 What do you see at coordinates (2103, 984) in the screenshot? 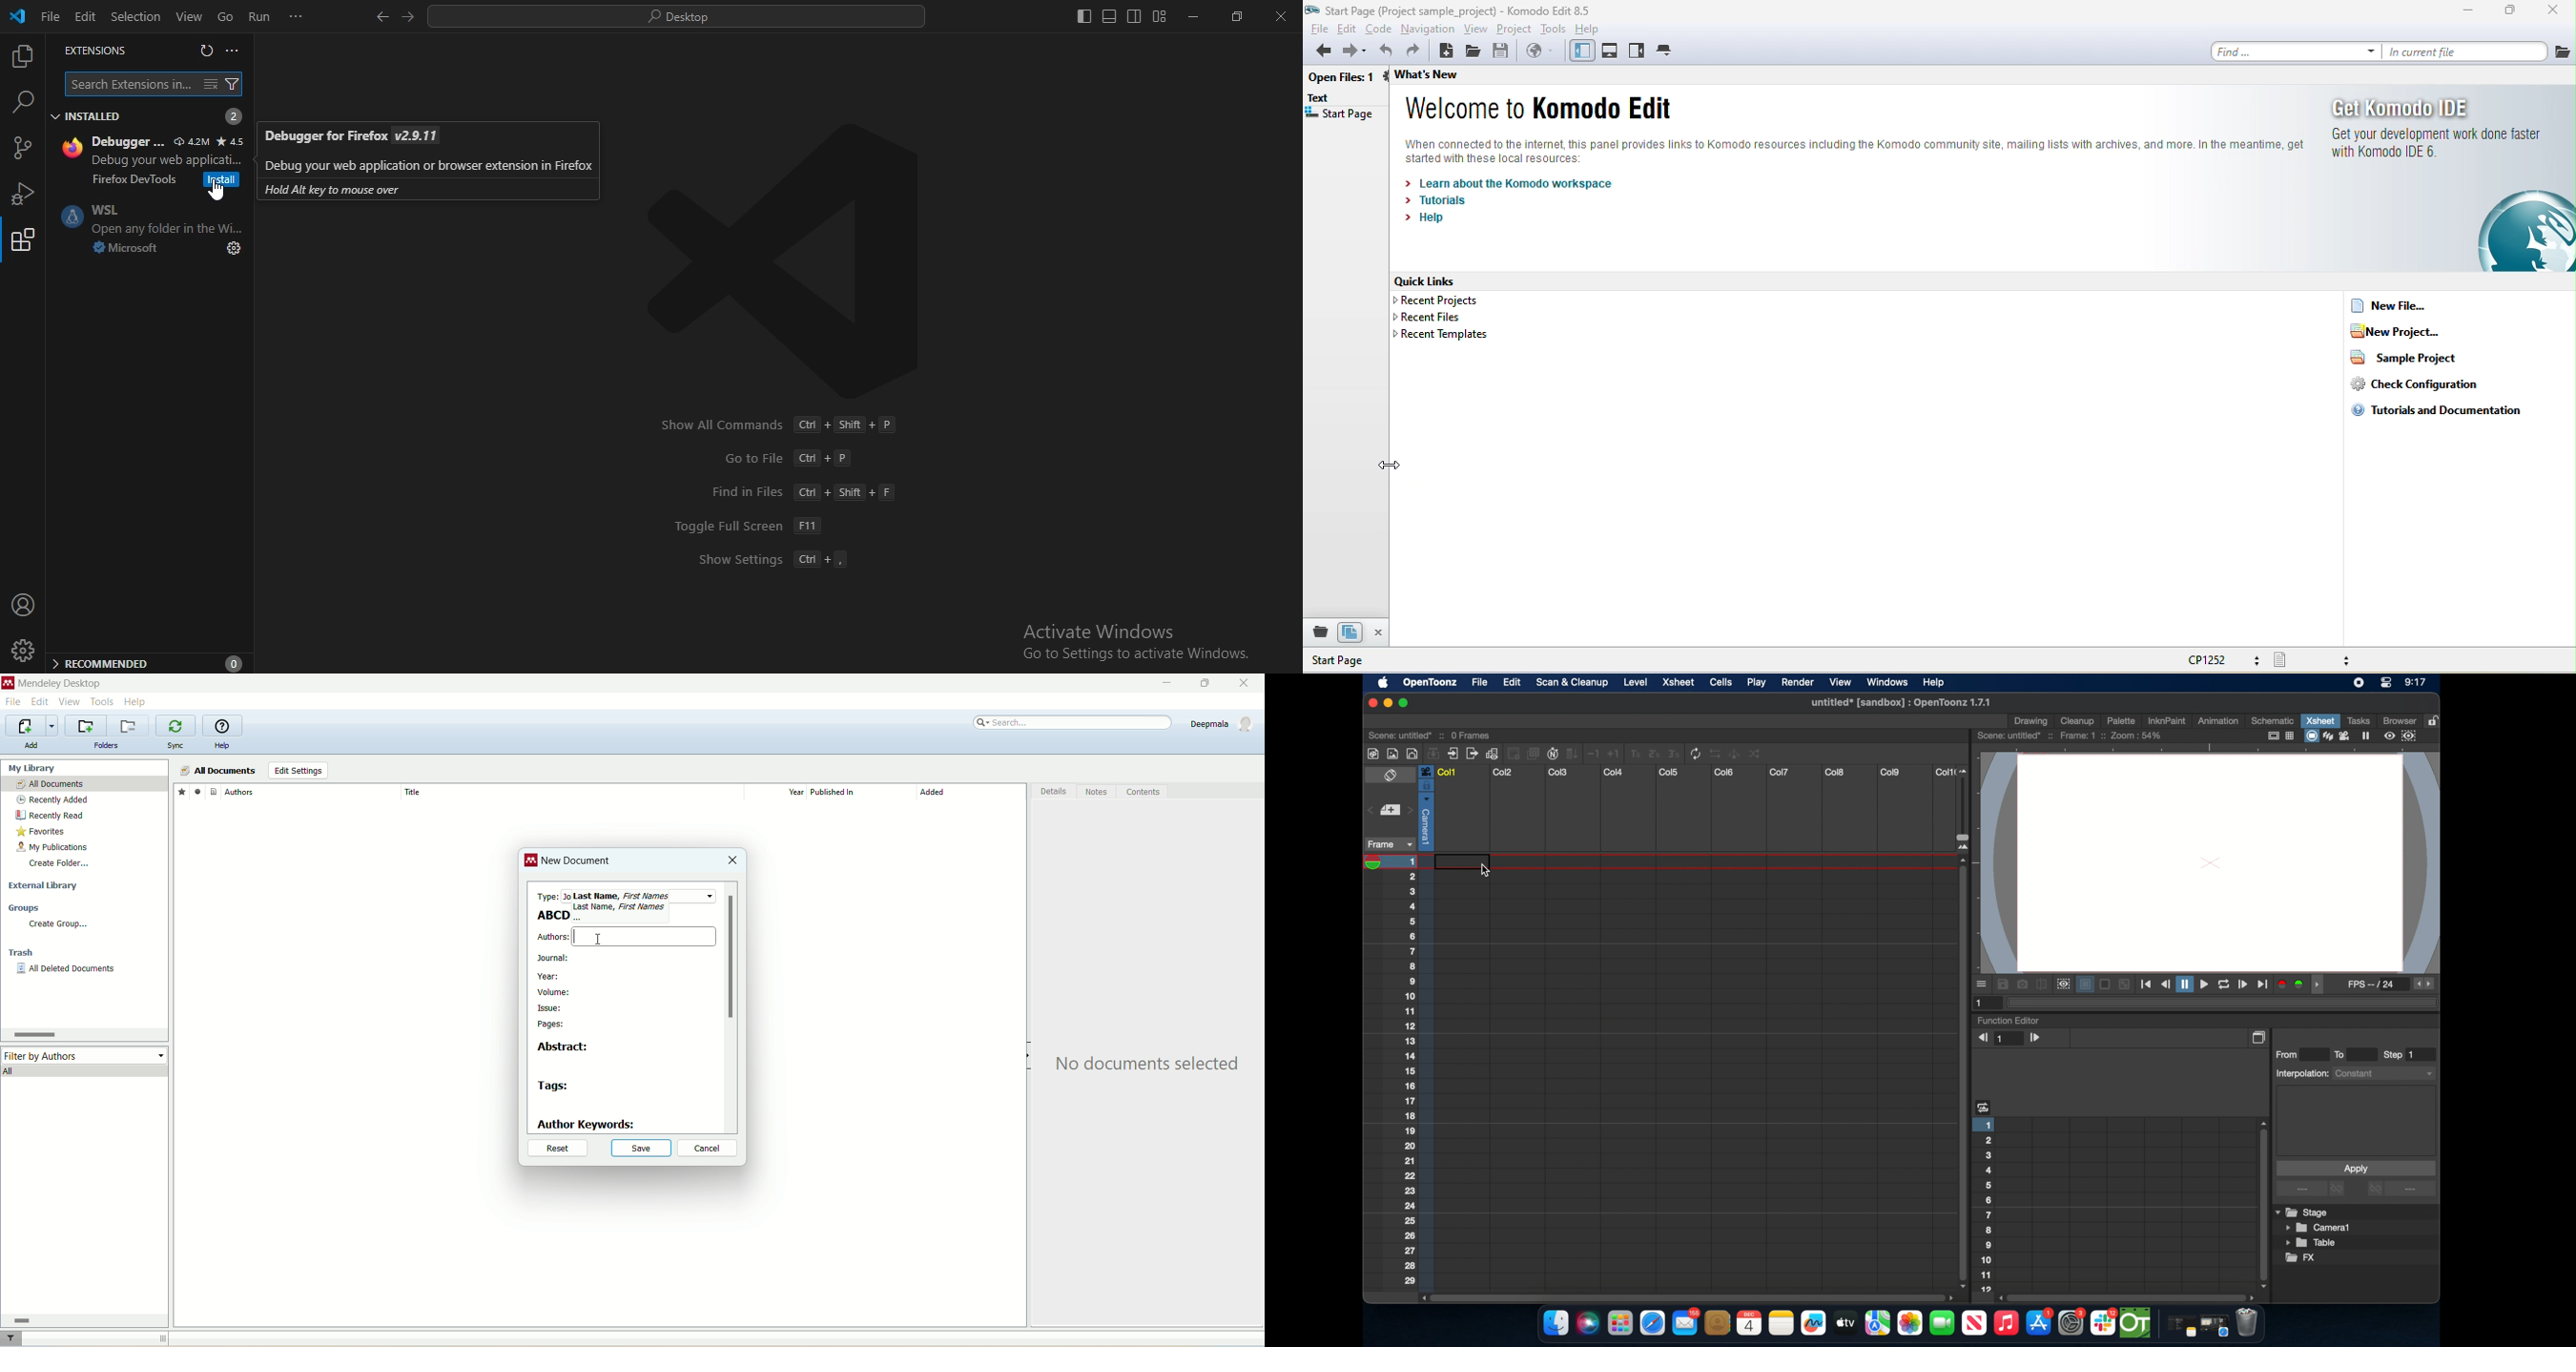
I see `backgrounds` at bounding box center [2103, 984].